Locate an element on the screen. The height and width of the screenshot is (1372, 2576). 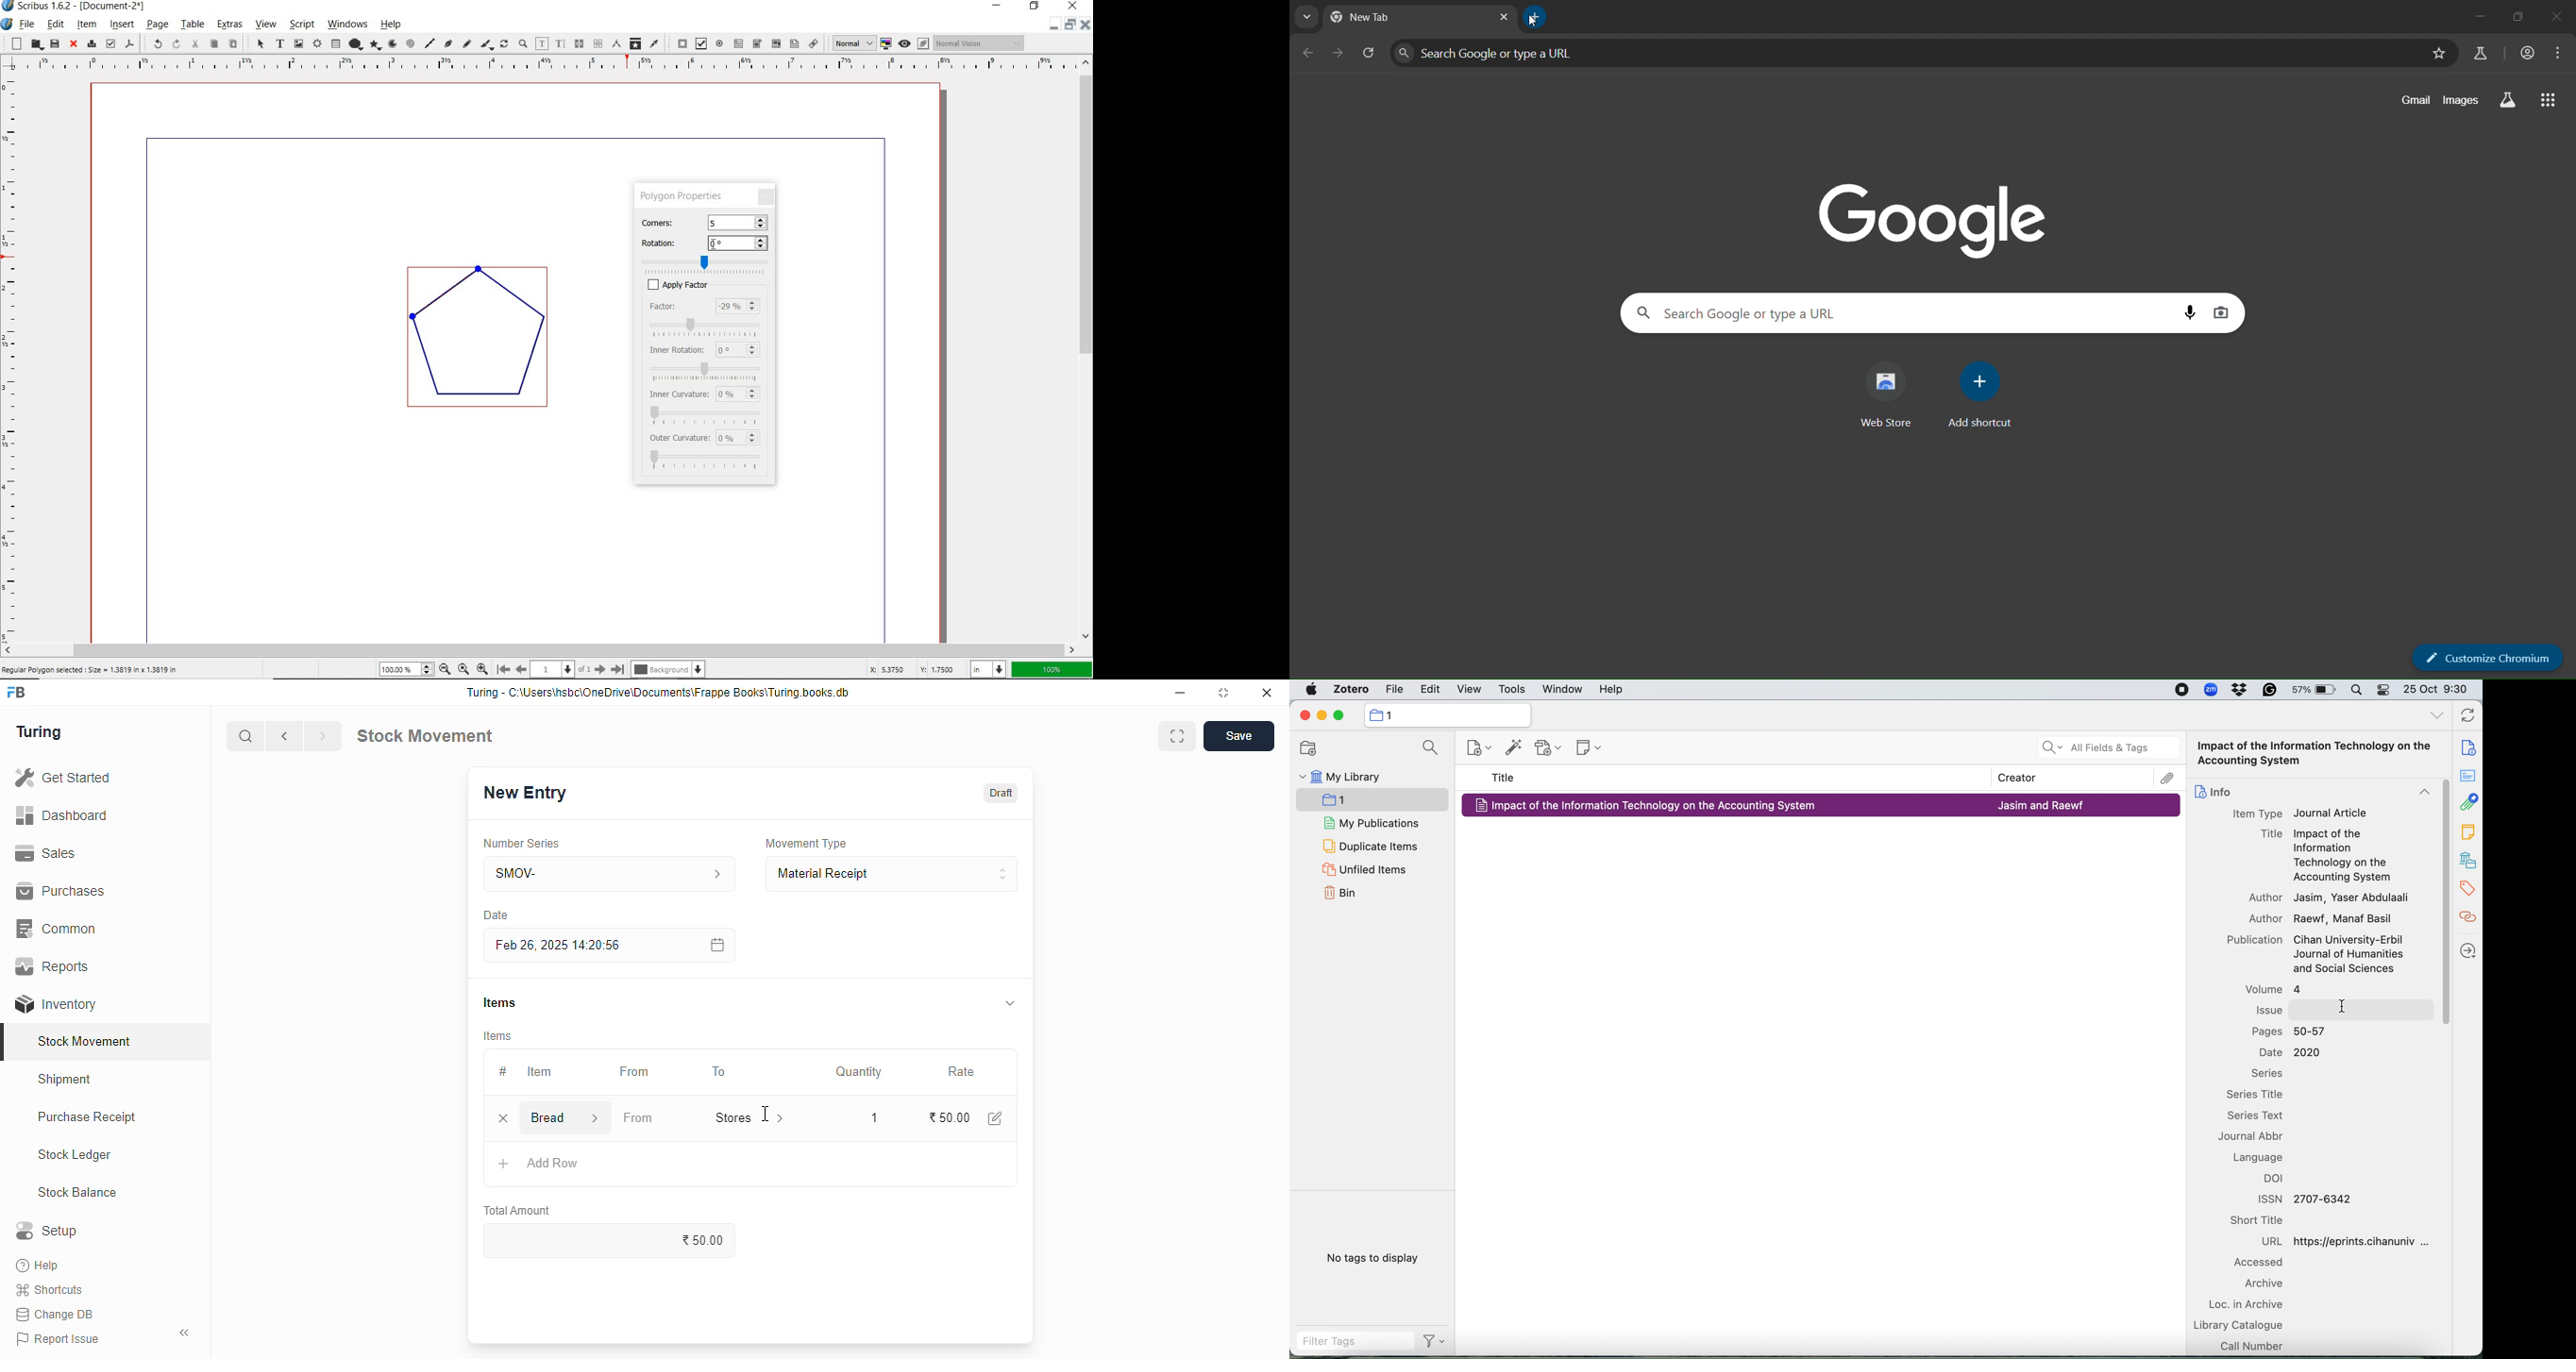
unlink text frames is located at coordinates (598, 43).